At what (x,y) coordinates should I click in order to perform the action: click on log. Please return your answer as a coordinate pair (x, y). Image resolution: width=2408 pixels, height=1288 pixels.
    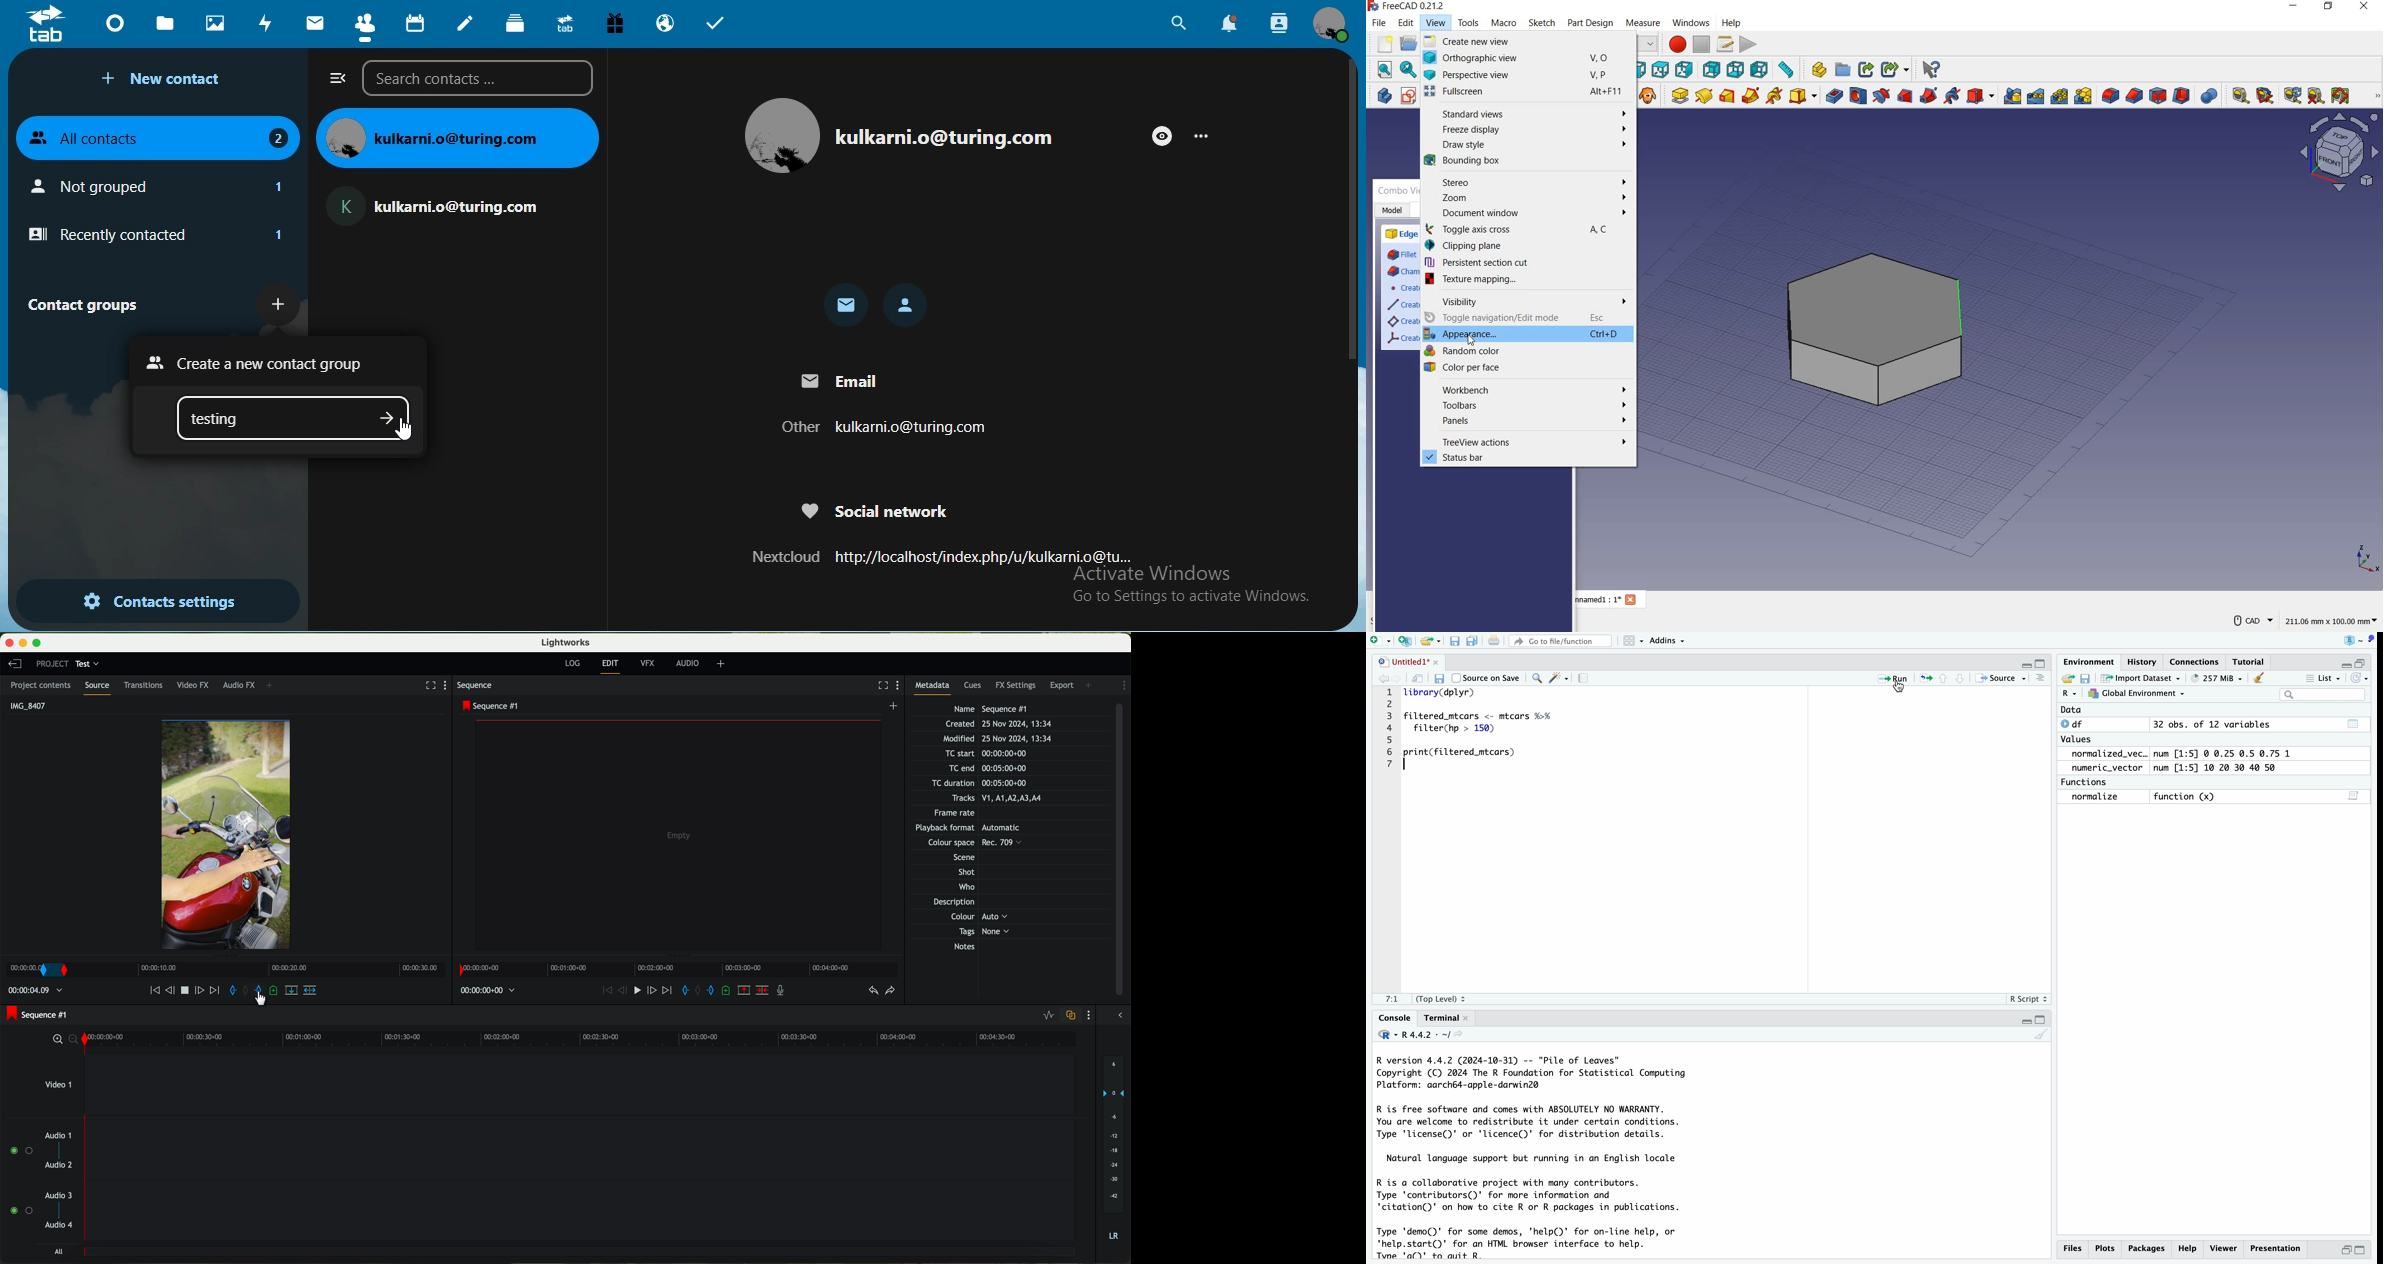
    Looking at the image, I should click on (574, 664).